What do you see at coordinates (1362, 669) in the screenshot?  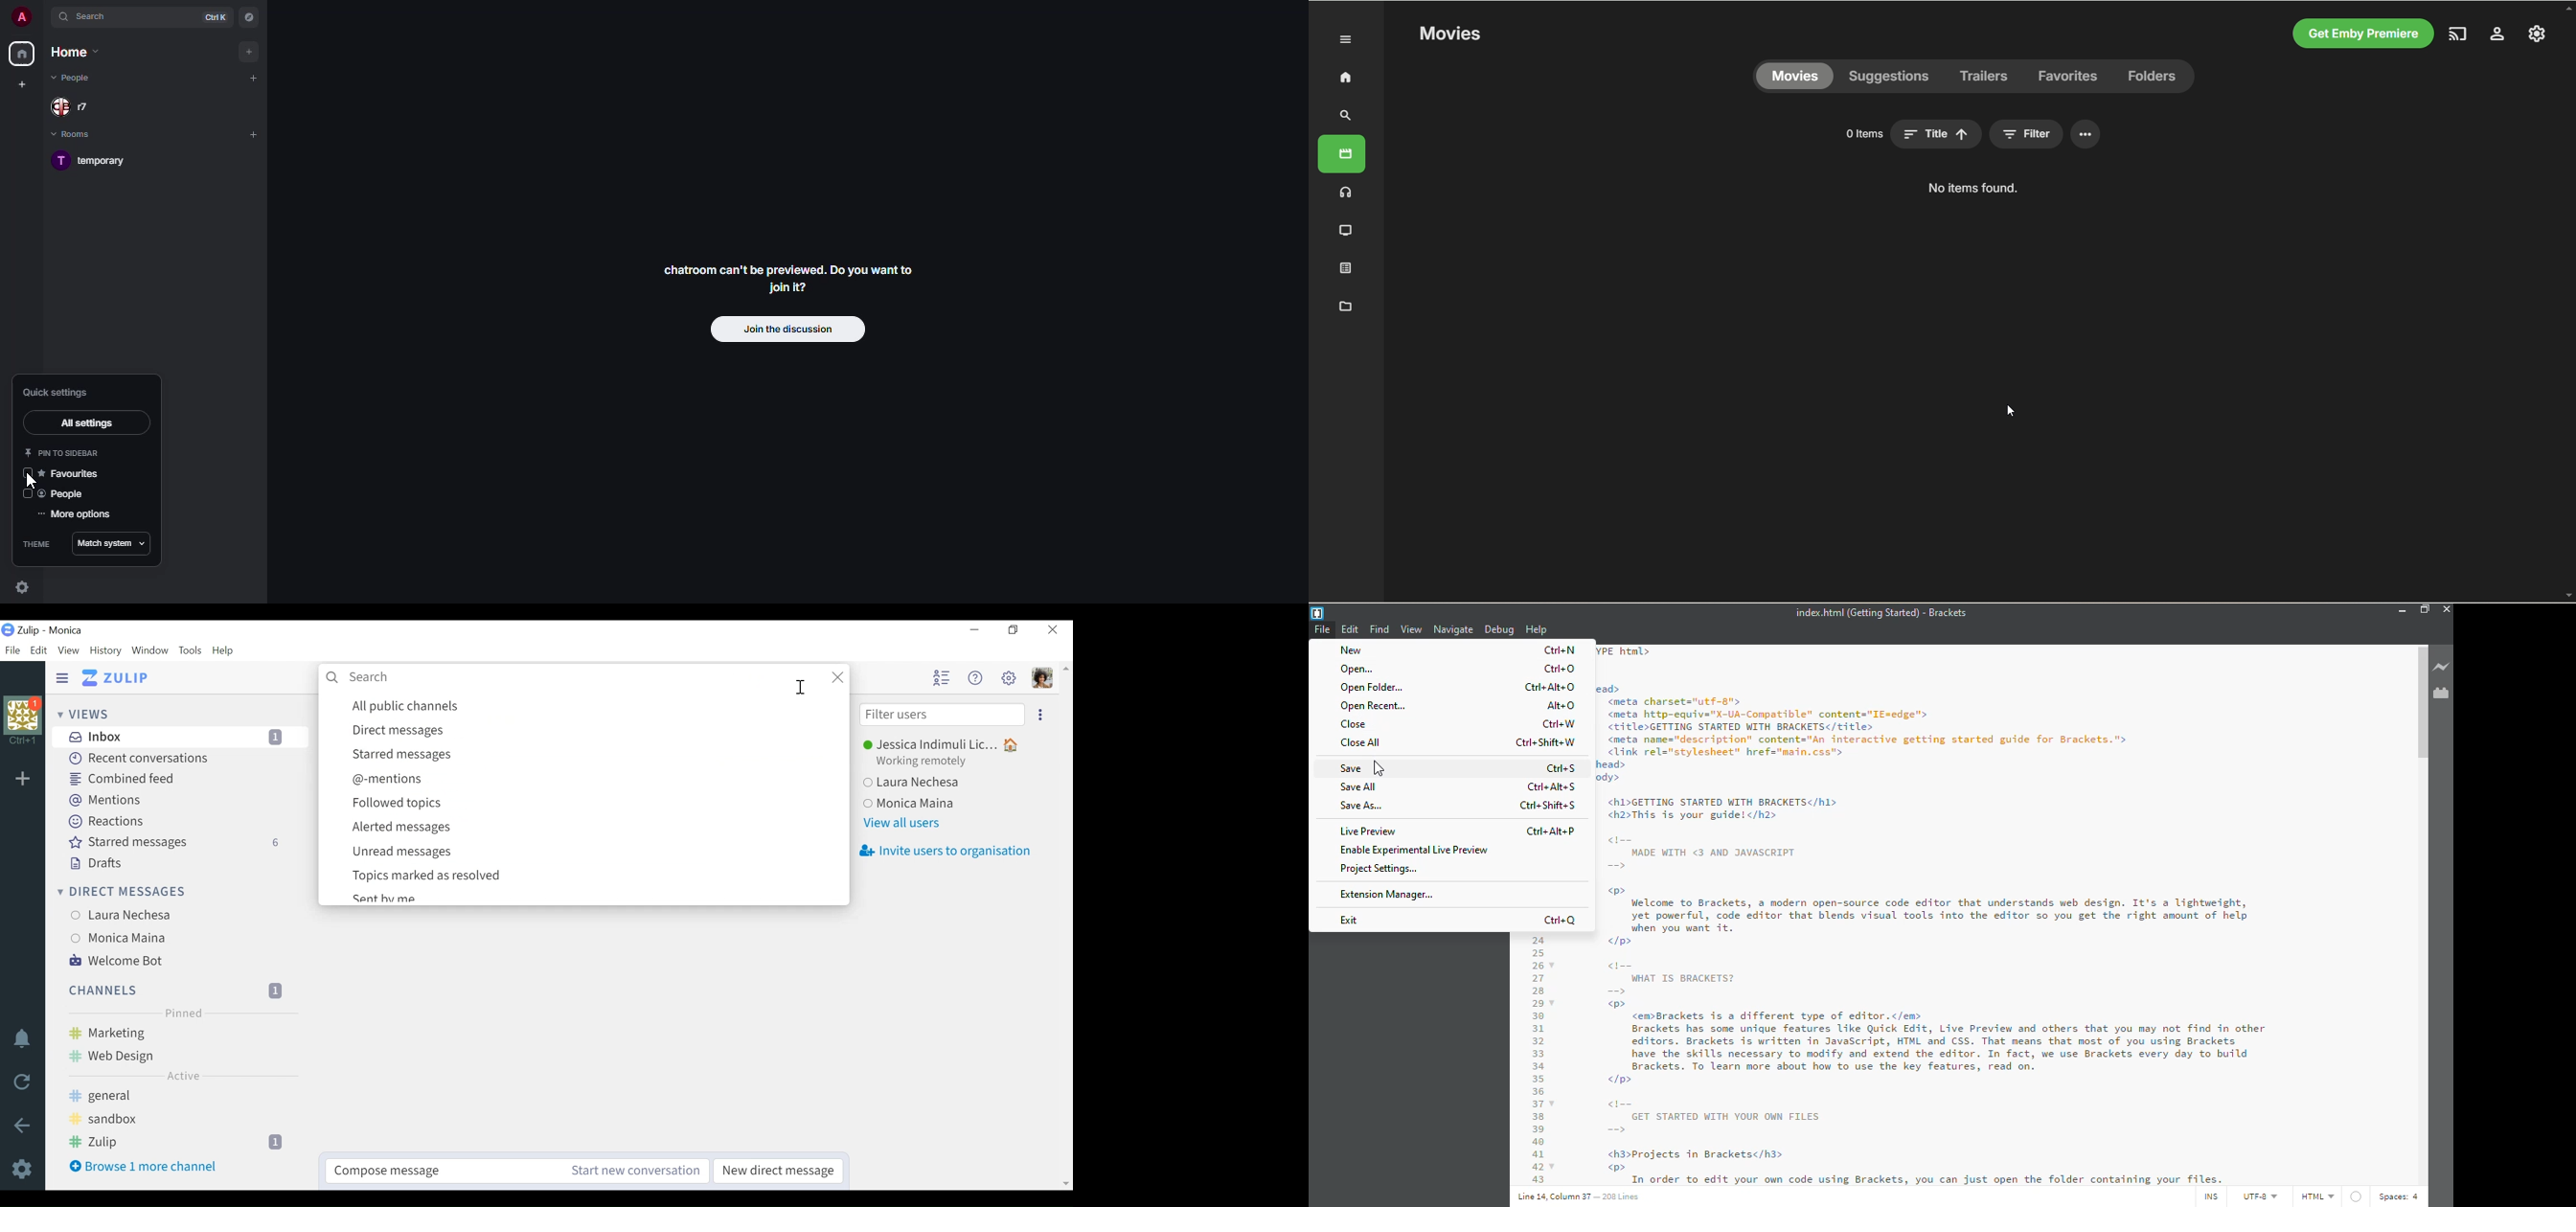 I see `open` at bounding box center [1362, 669].